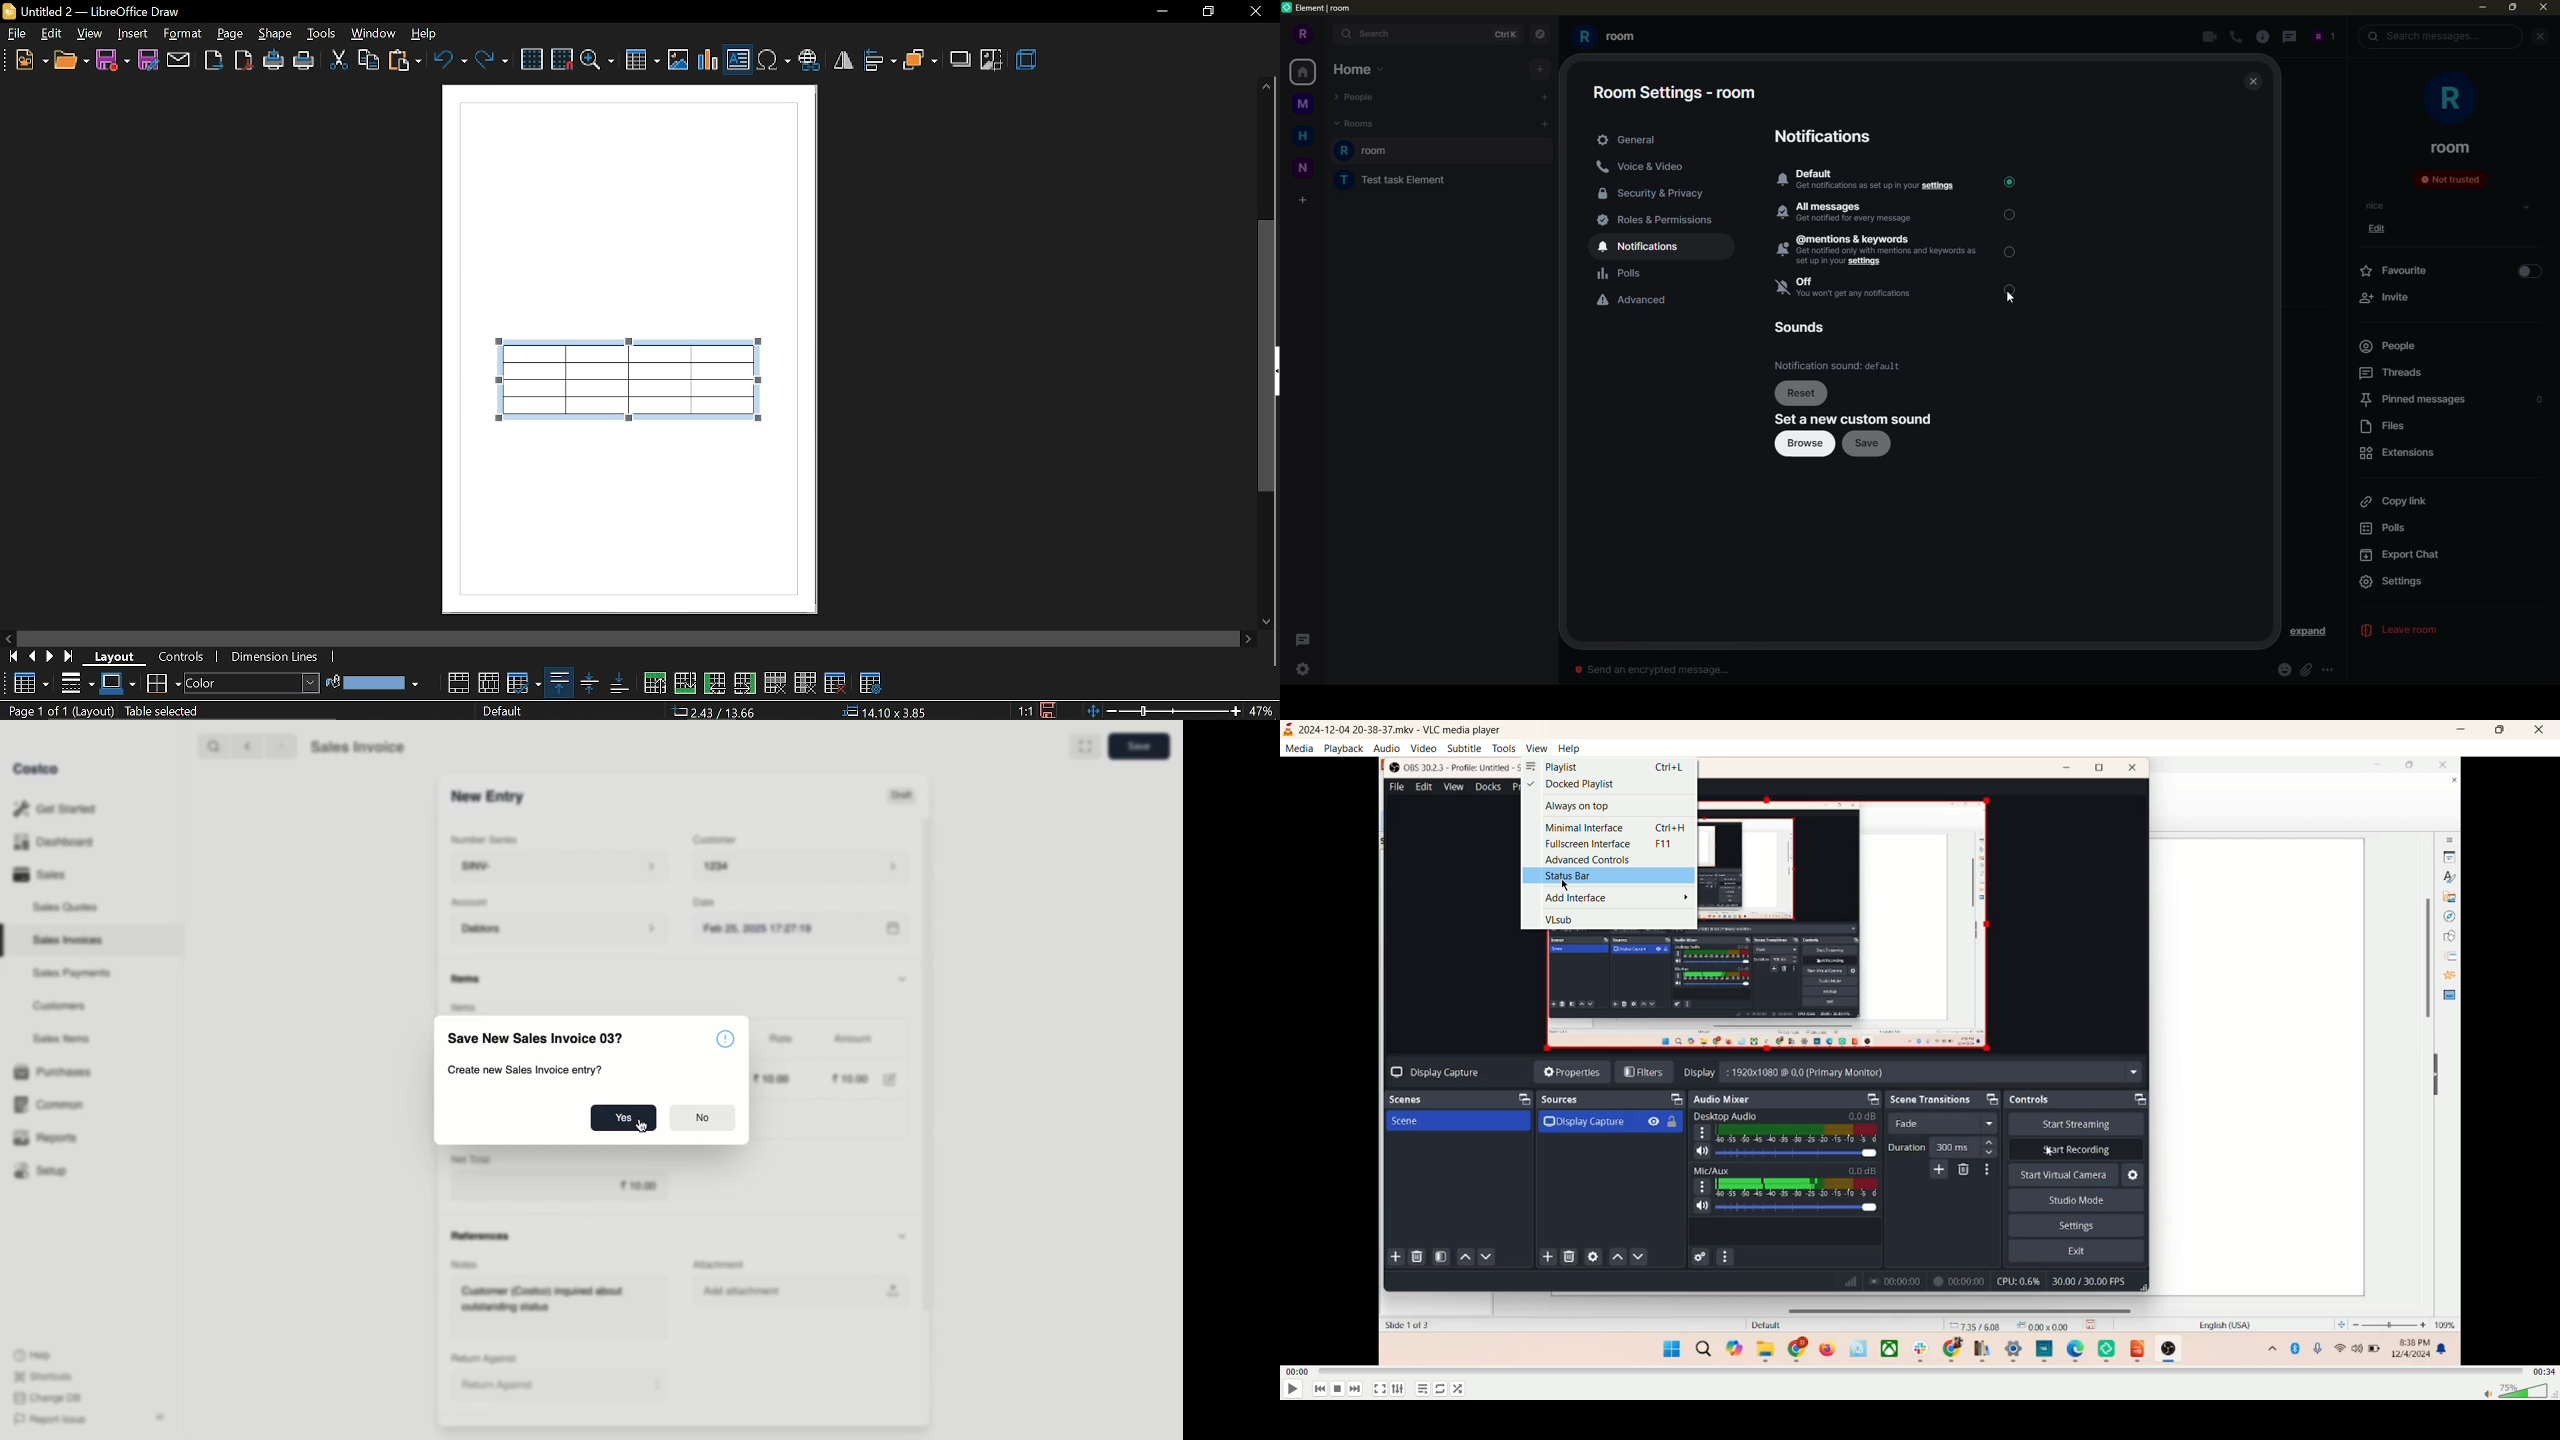 Image resolution: width=2576 pixels, height=1456 pixels. What do you see at coordinates (58, 1005) in the screenshot?
I see `Customers` at bounding box center [58, 1005].